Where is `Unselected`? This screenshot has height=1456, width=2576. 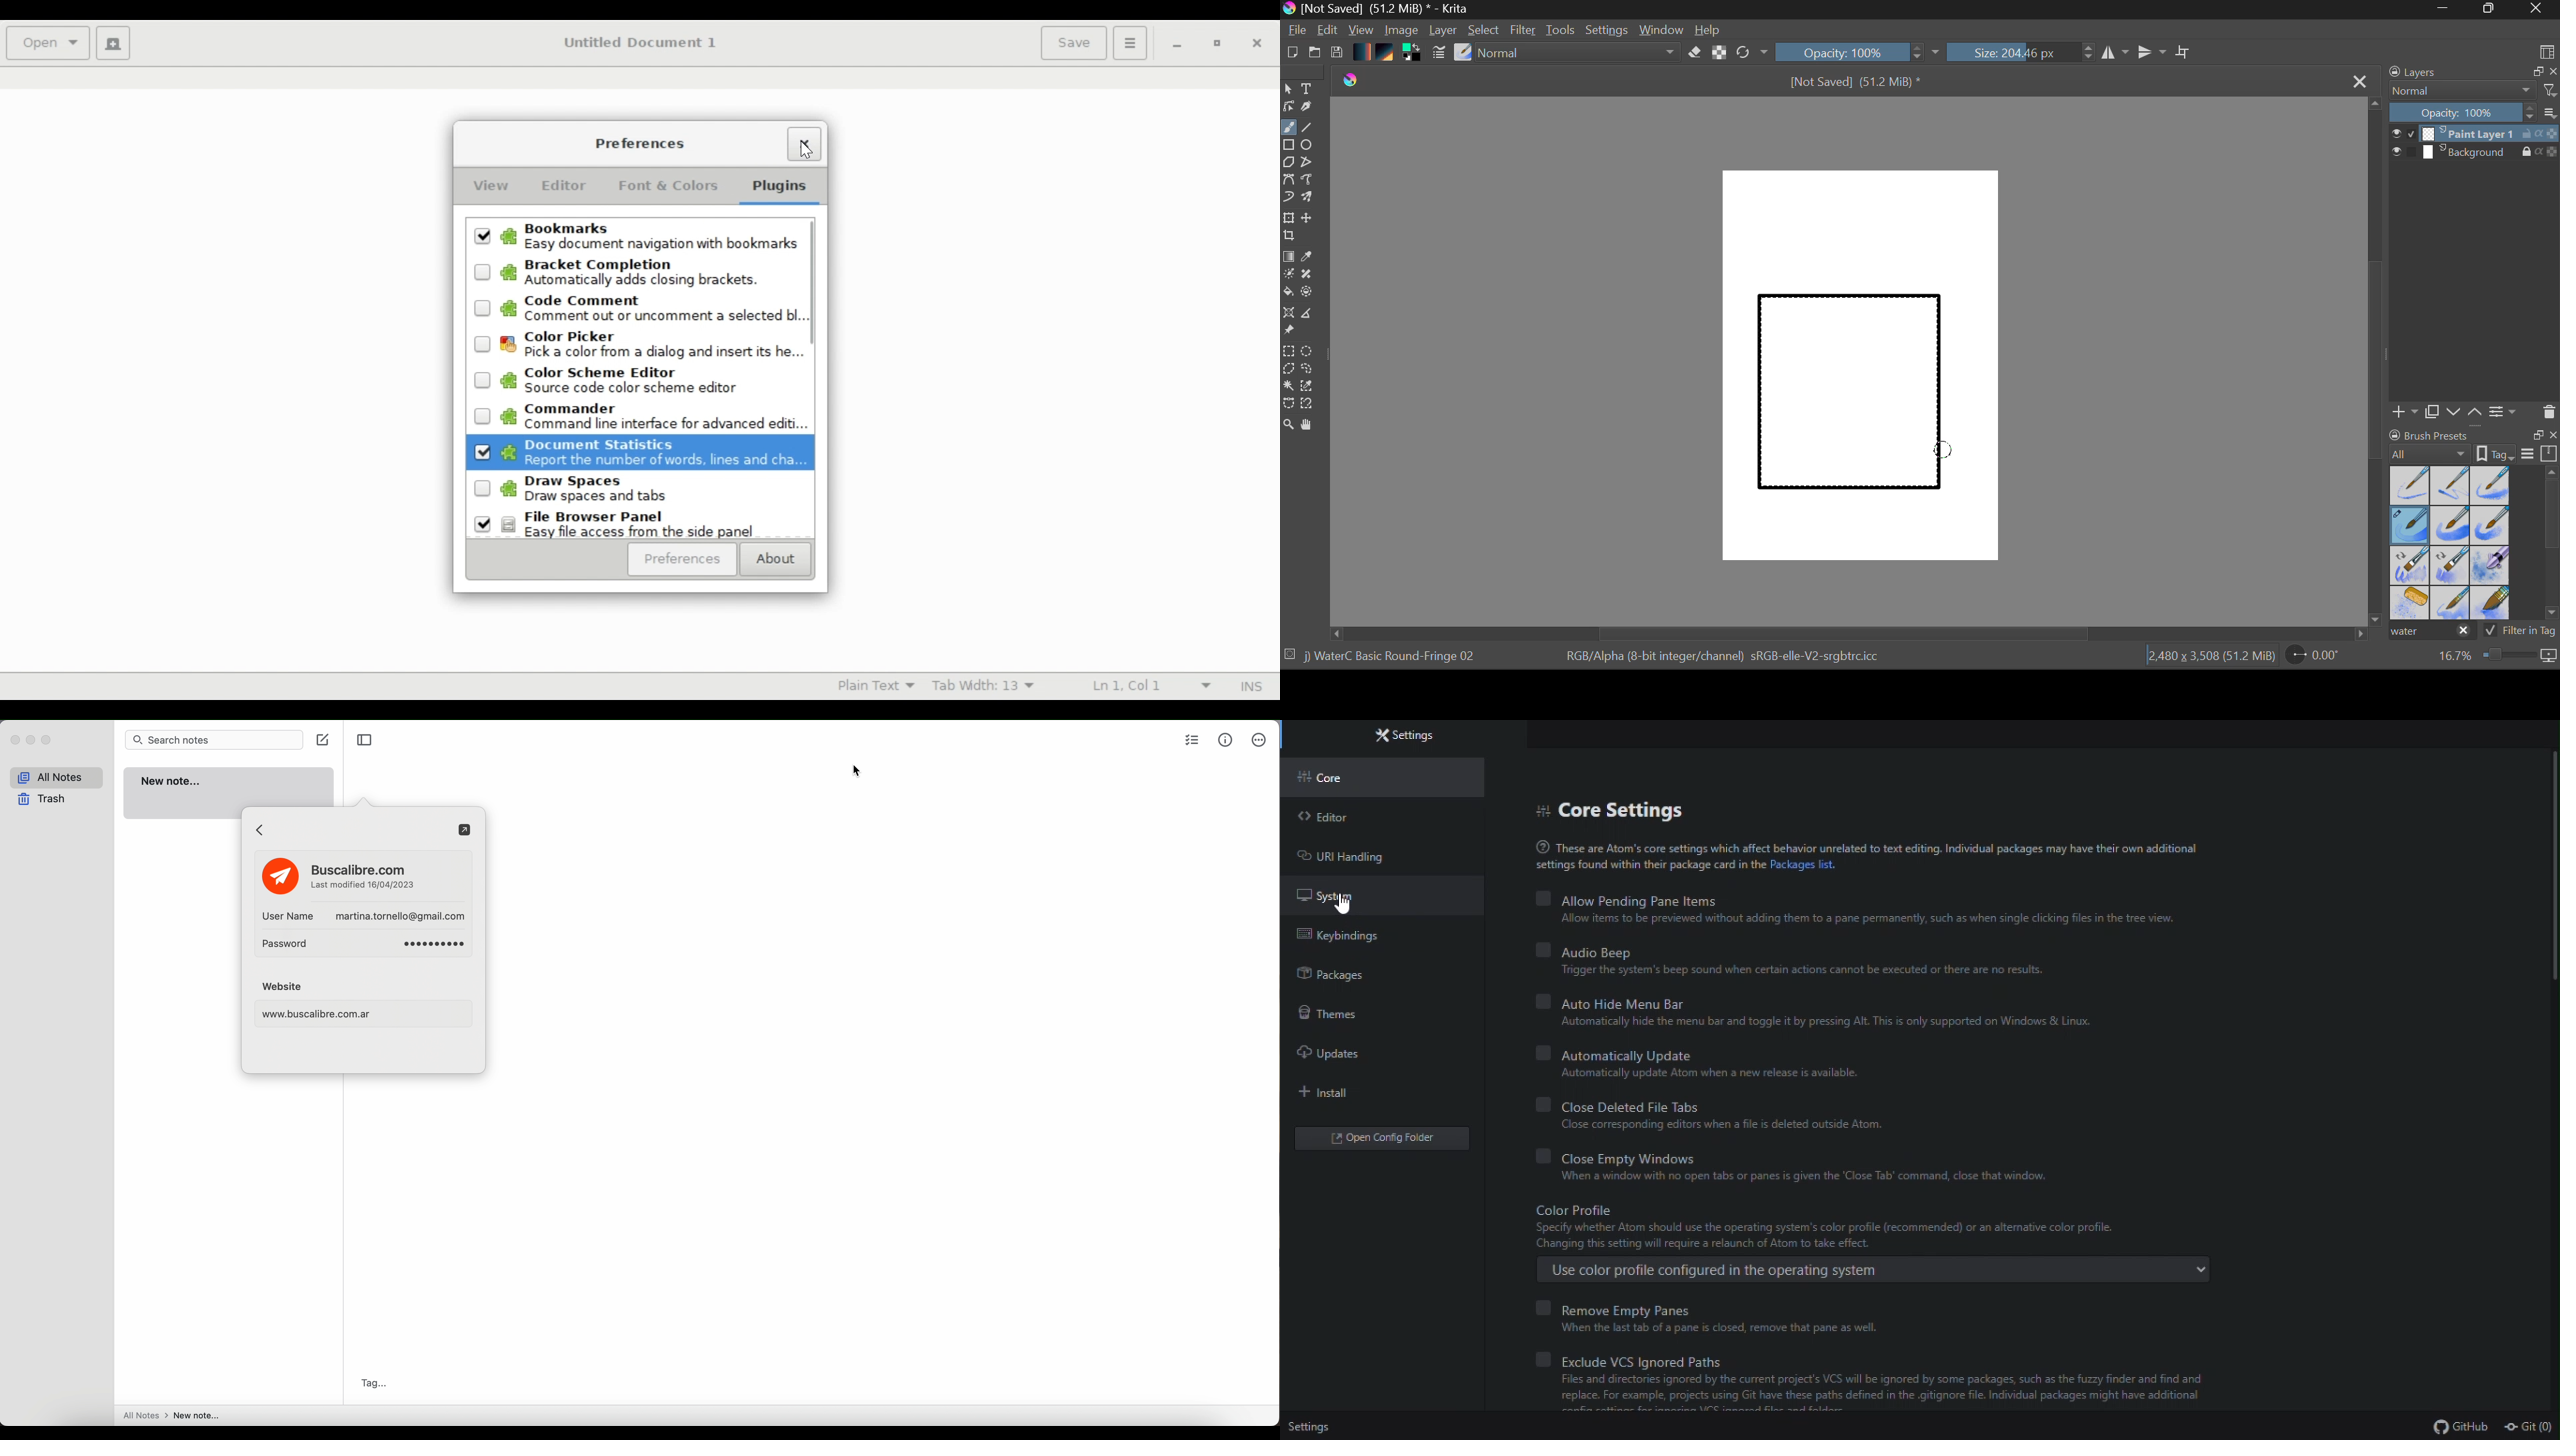
Unselected is located at coordinates (481, 451).